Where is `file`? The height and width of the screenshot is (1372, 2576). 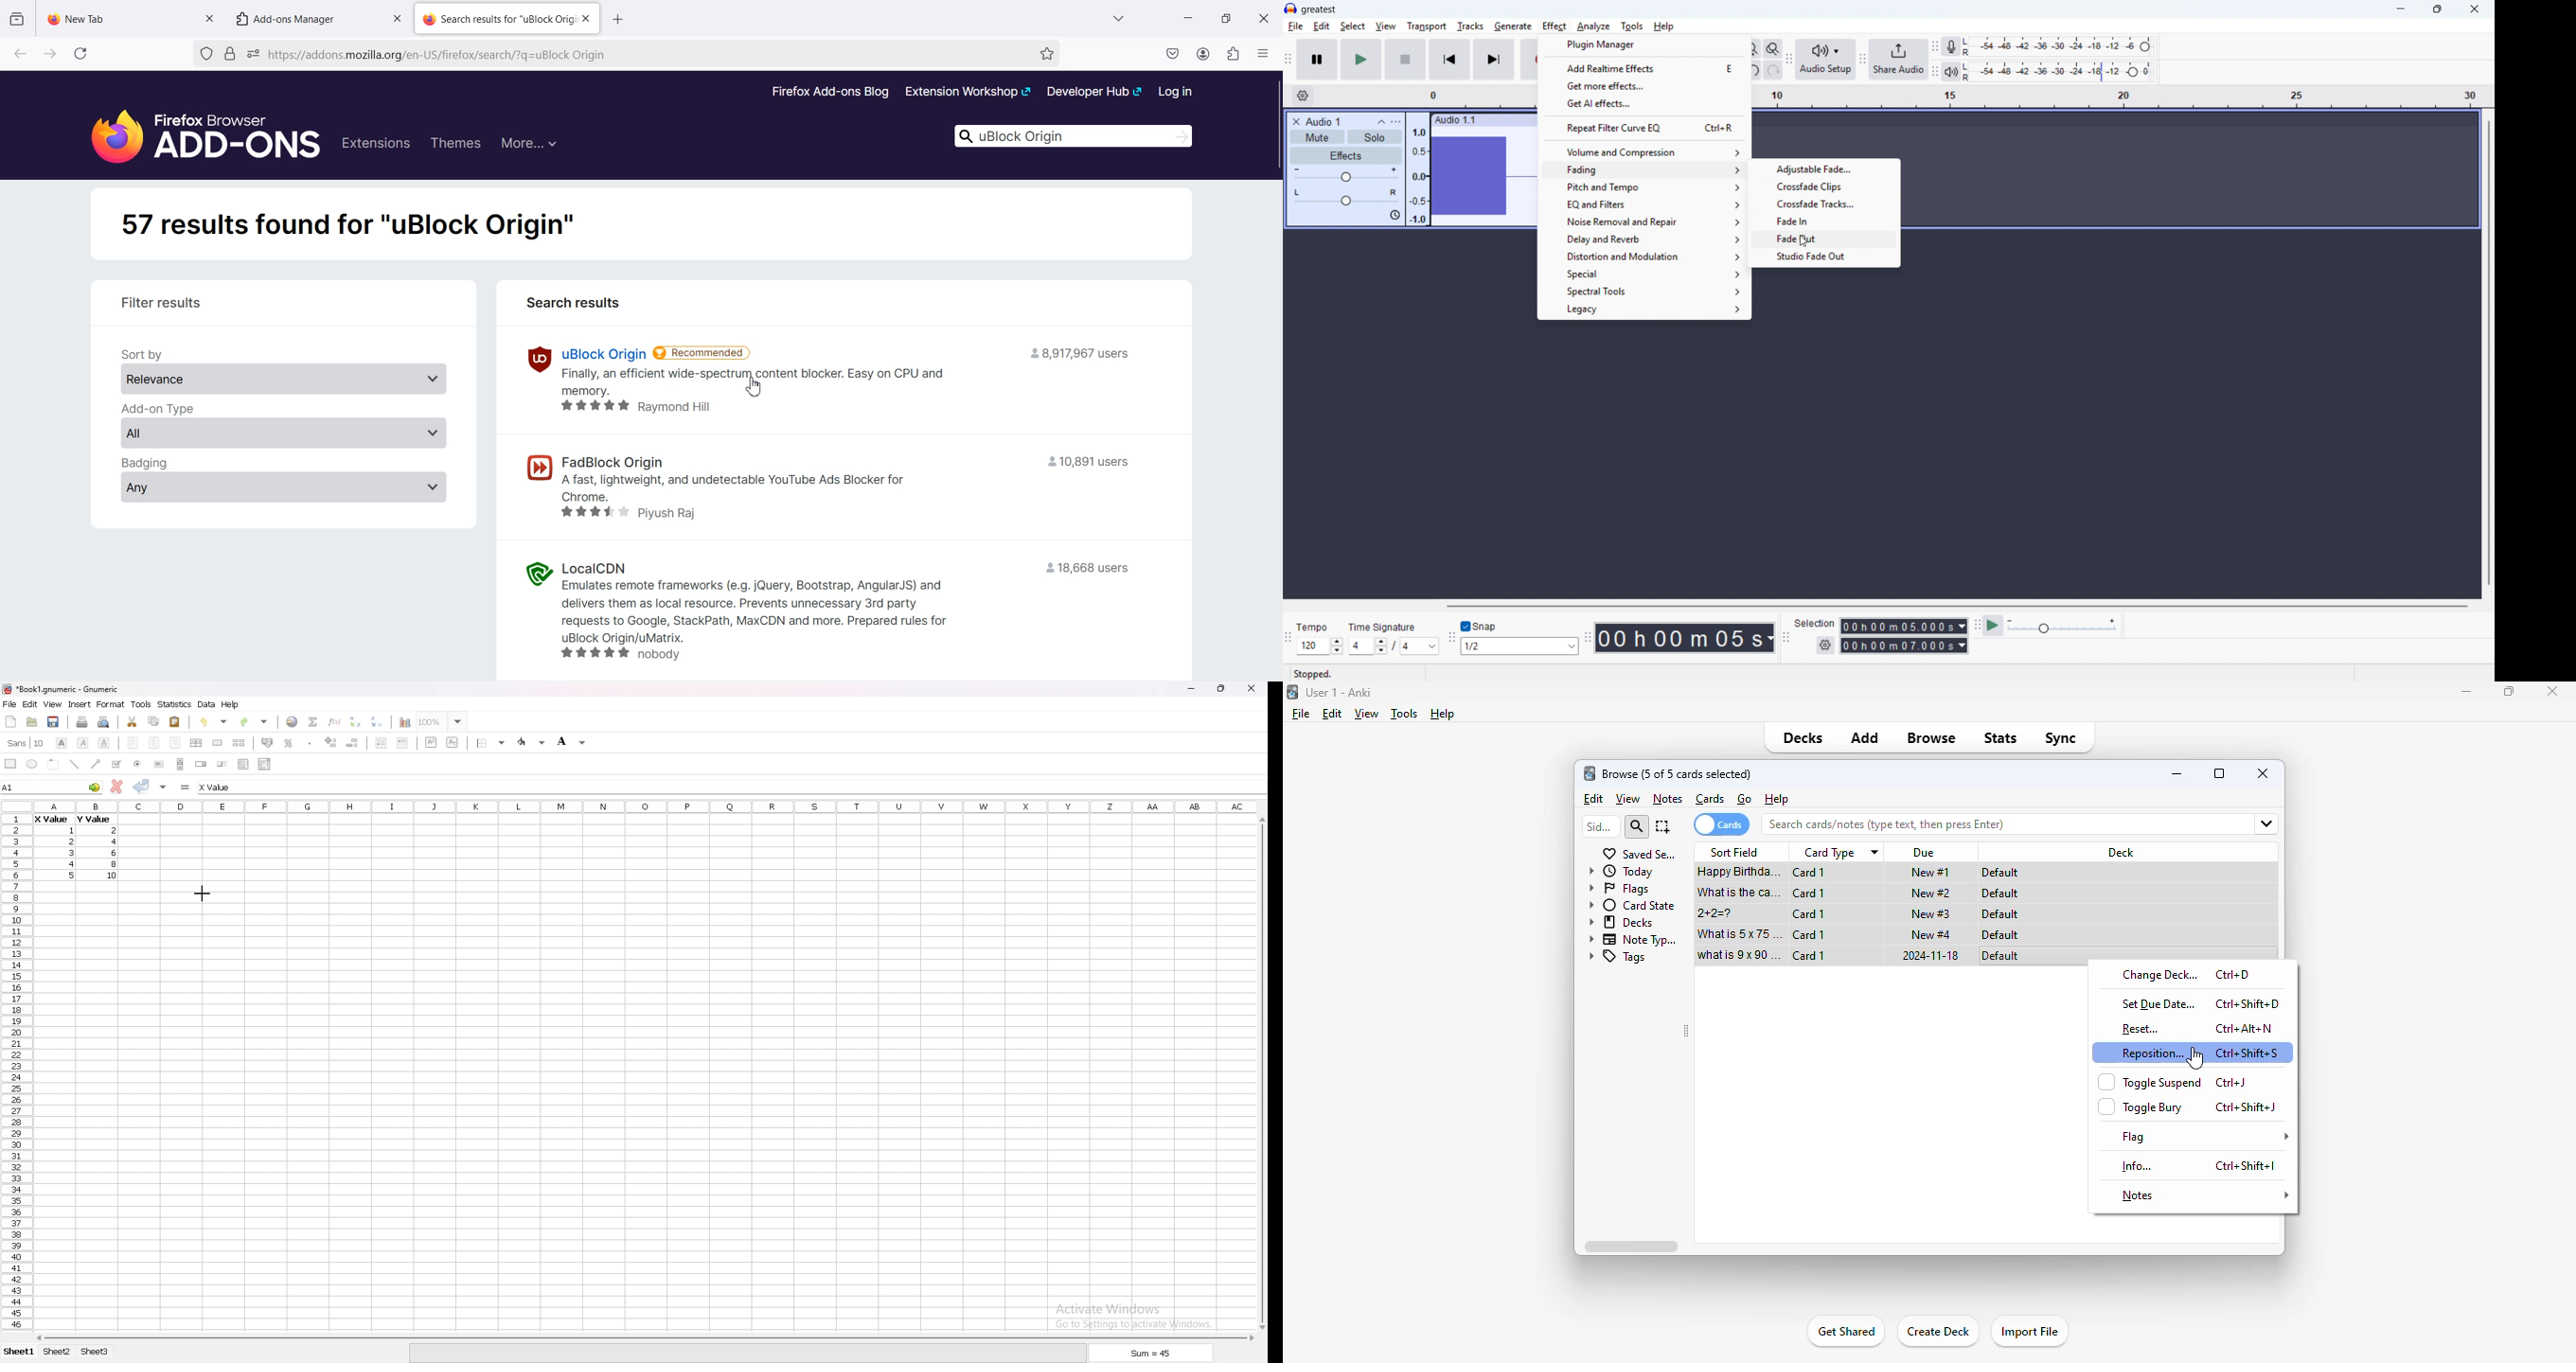
file is located at coordinates (1301, 714).